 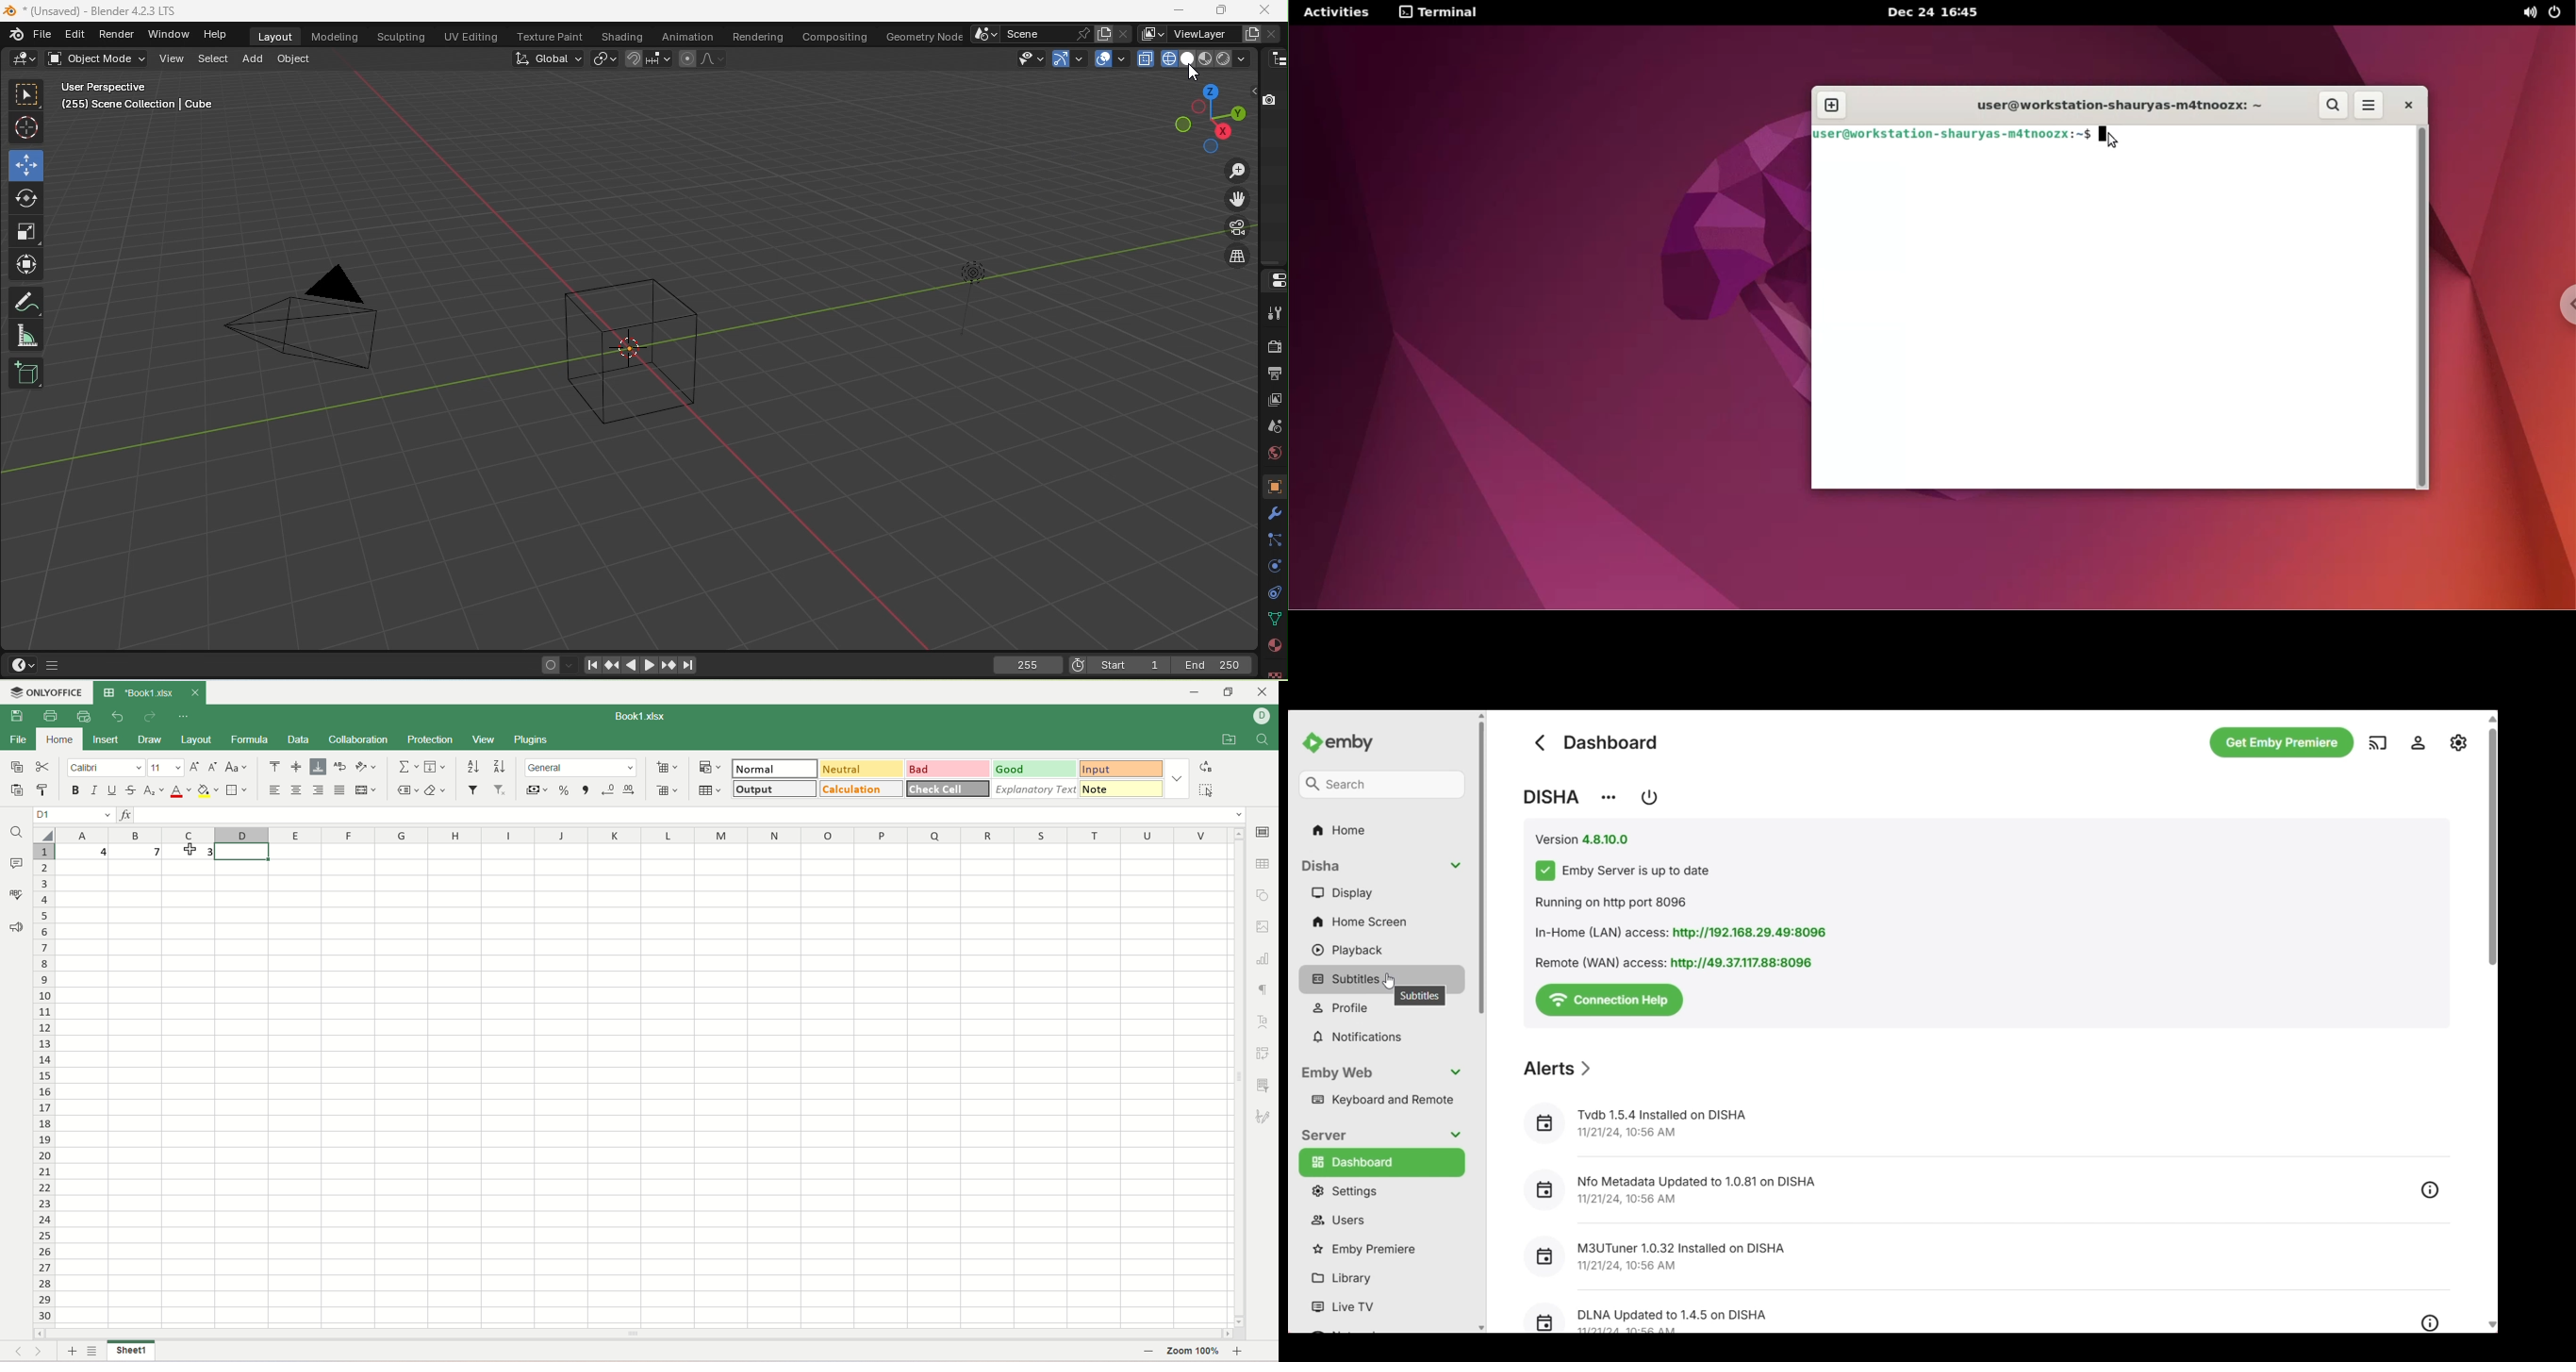 What do you see at coordinates (834, 36) in the screenshot?
I see `Compositing` at bounding box center [834, 36].